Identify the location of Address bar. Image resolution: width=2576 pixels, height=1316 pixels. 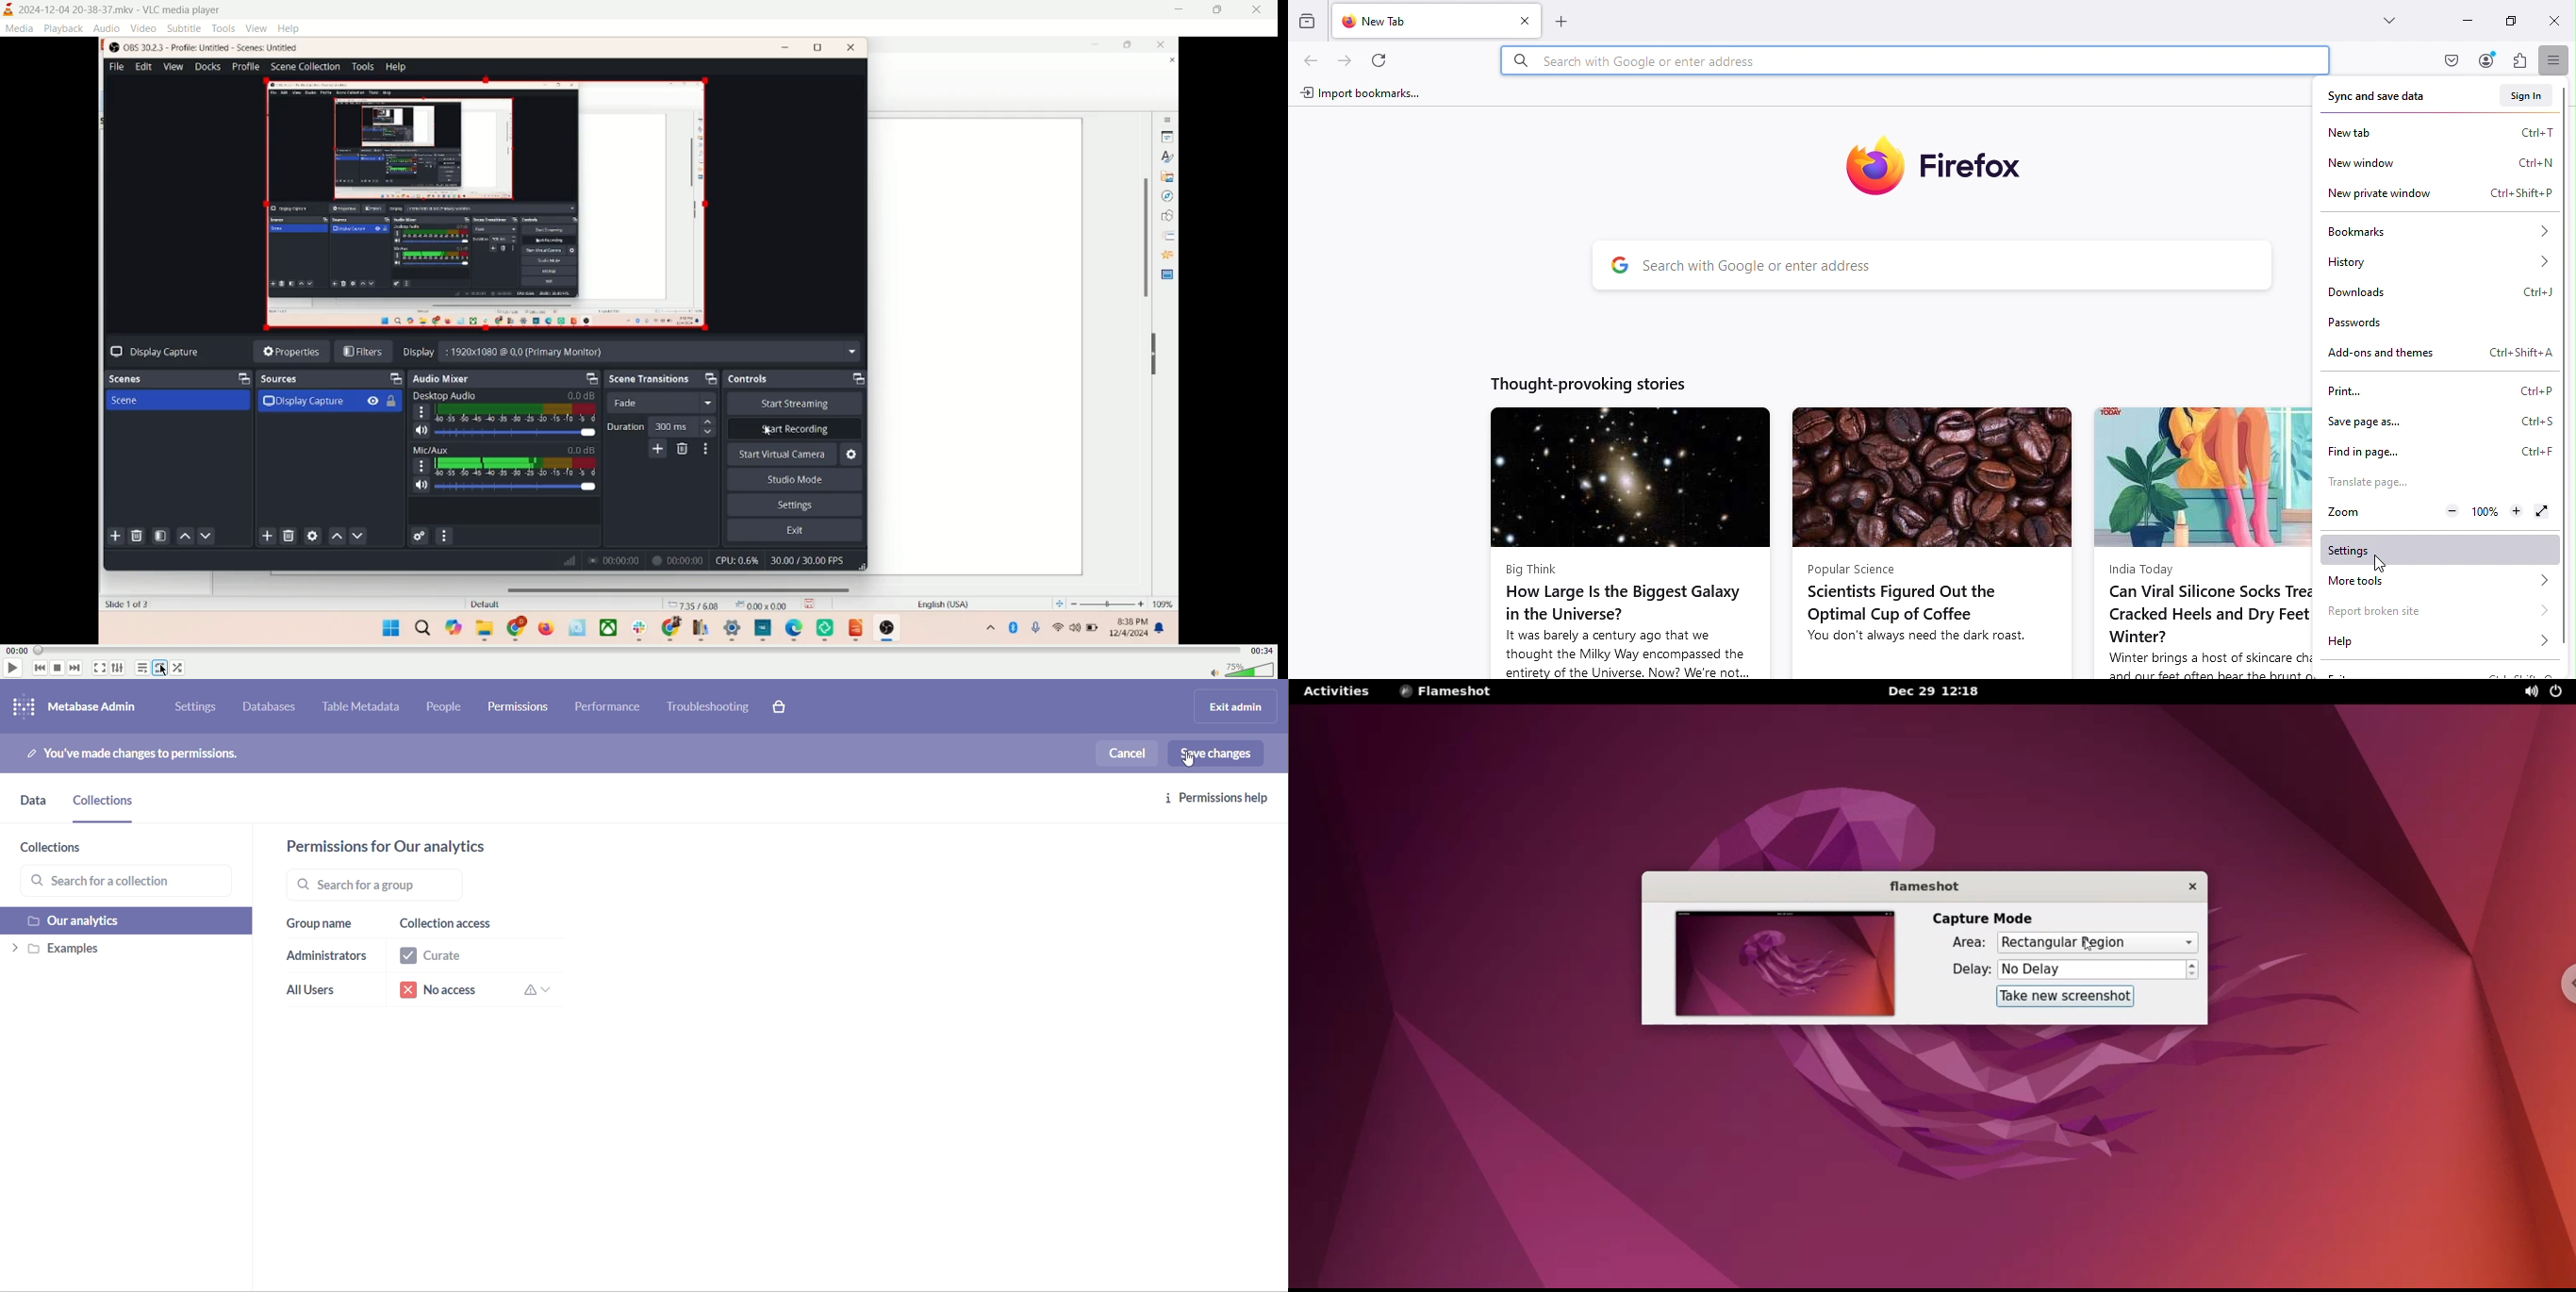
(1918, 61).